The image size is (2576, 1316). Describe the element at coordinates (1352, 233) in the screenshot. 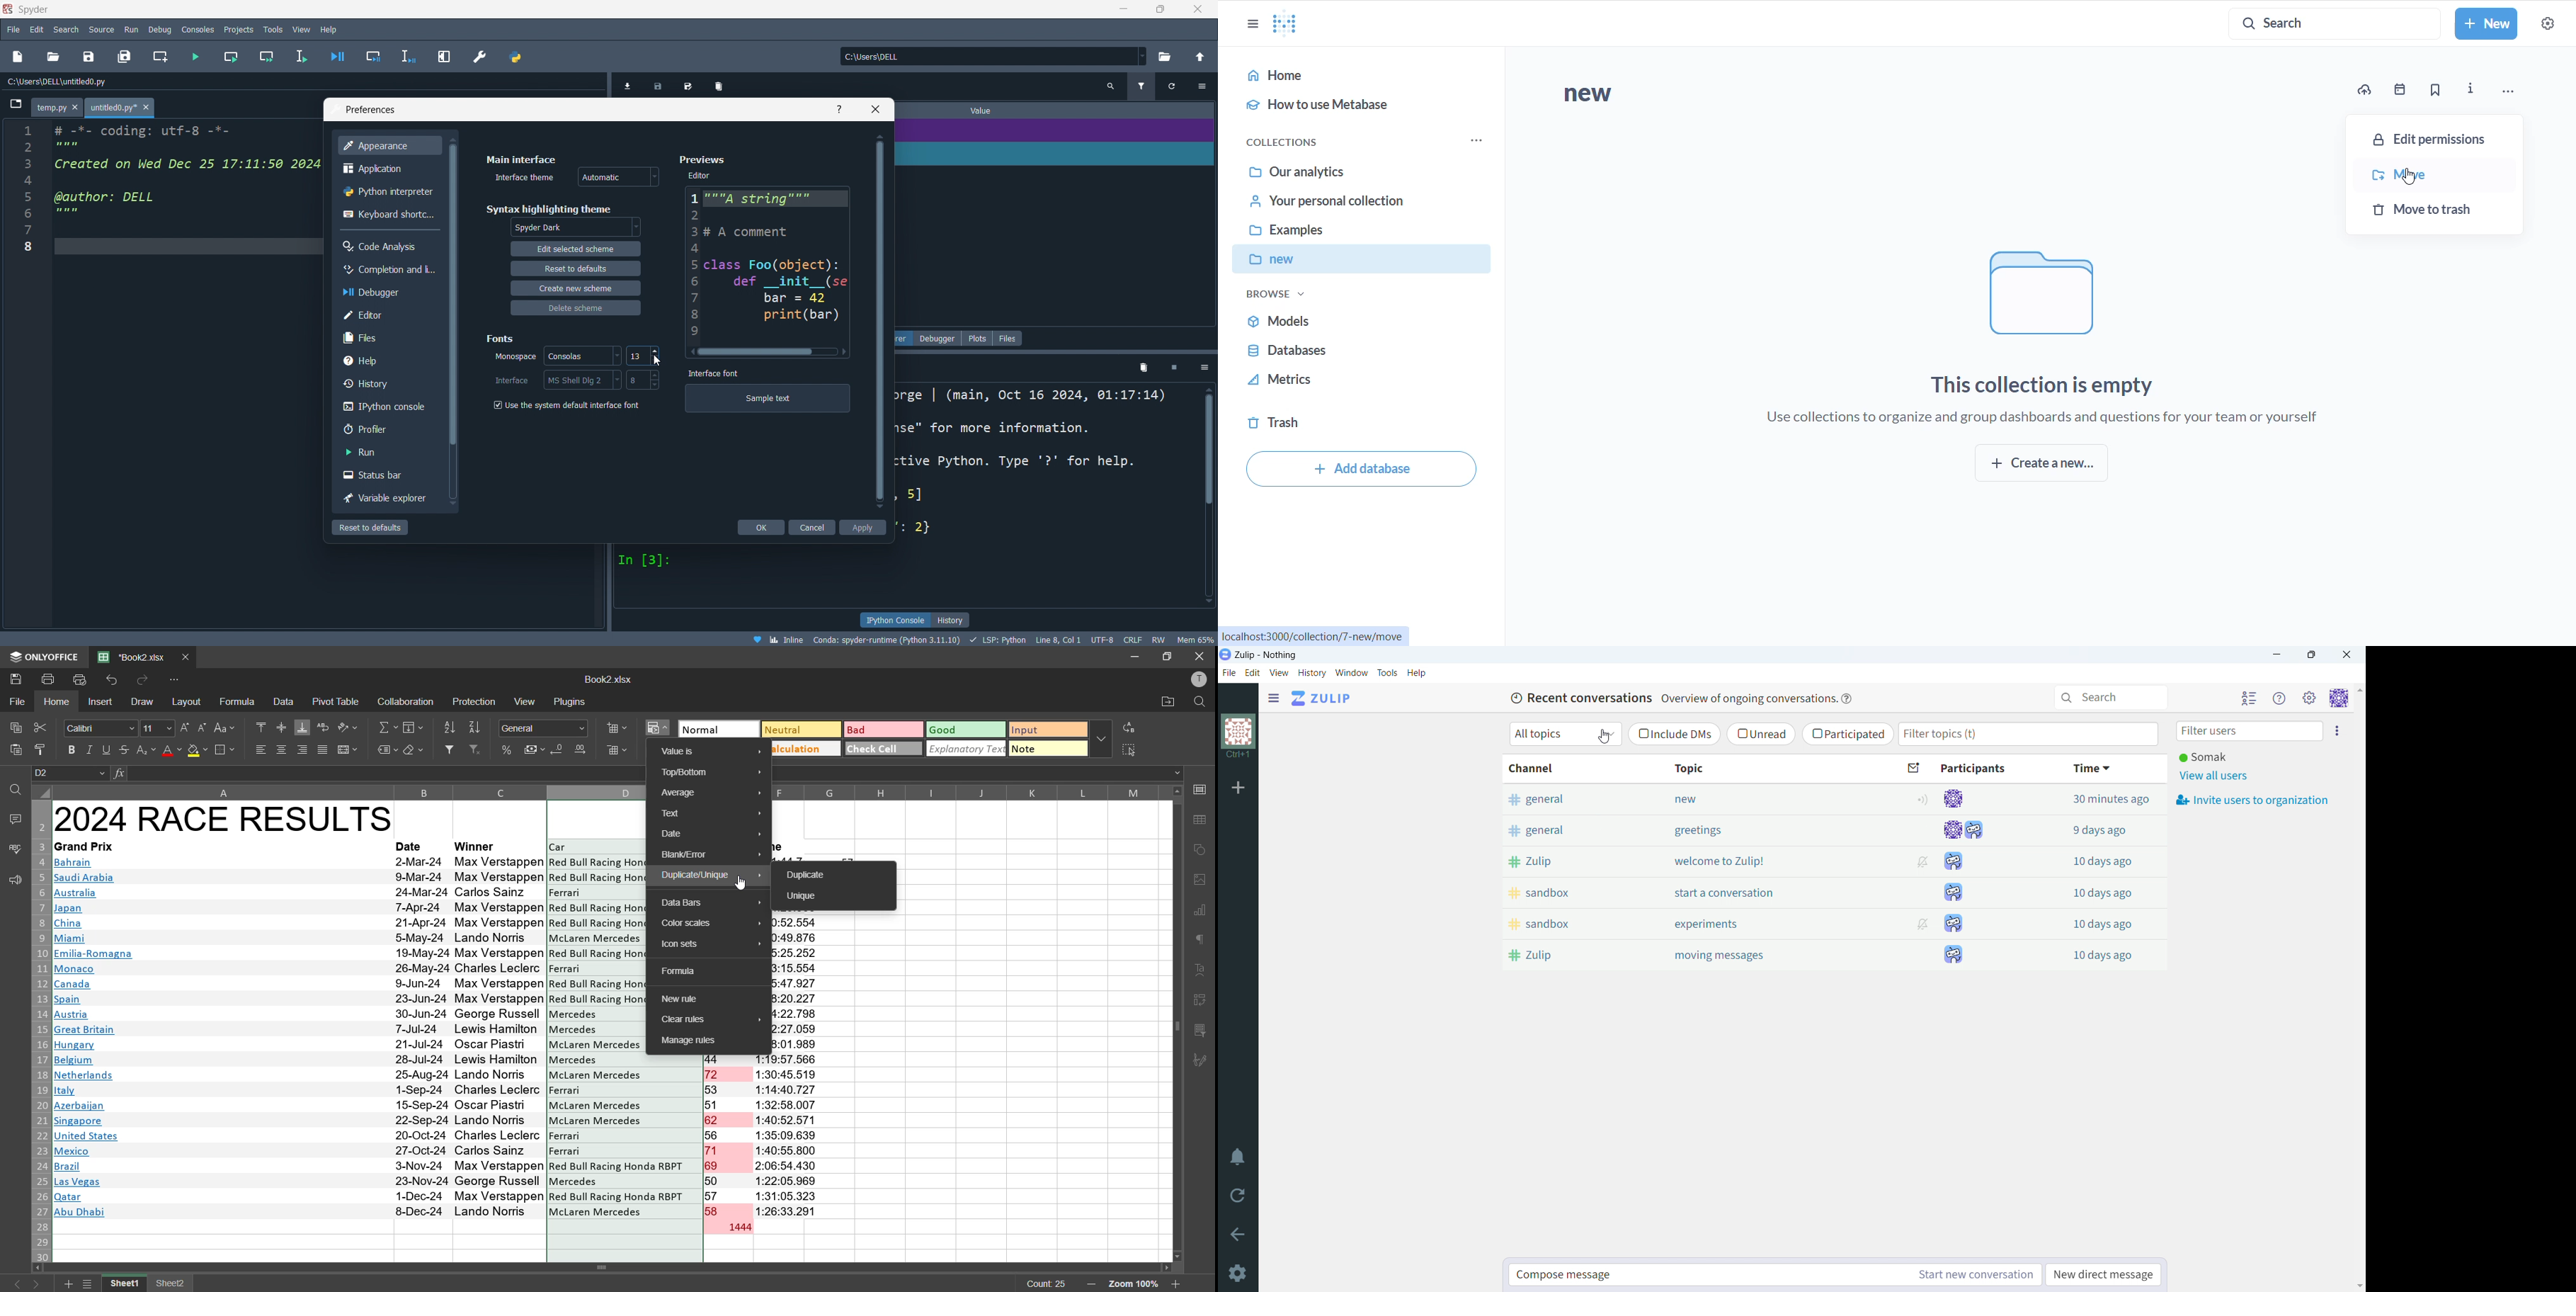

I see `examples` at that location.